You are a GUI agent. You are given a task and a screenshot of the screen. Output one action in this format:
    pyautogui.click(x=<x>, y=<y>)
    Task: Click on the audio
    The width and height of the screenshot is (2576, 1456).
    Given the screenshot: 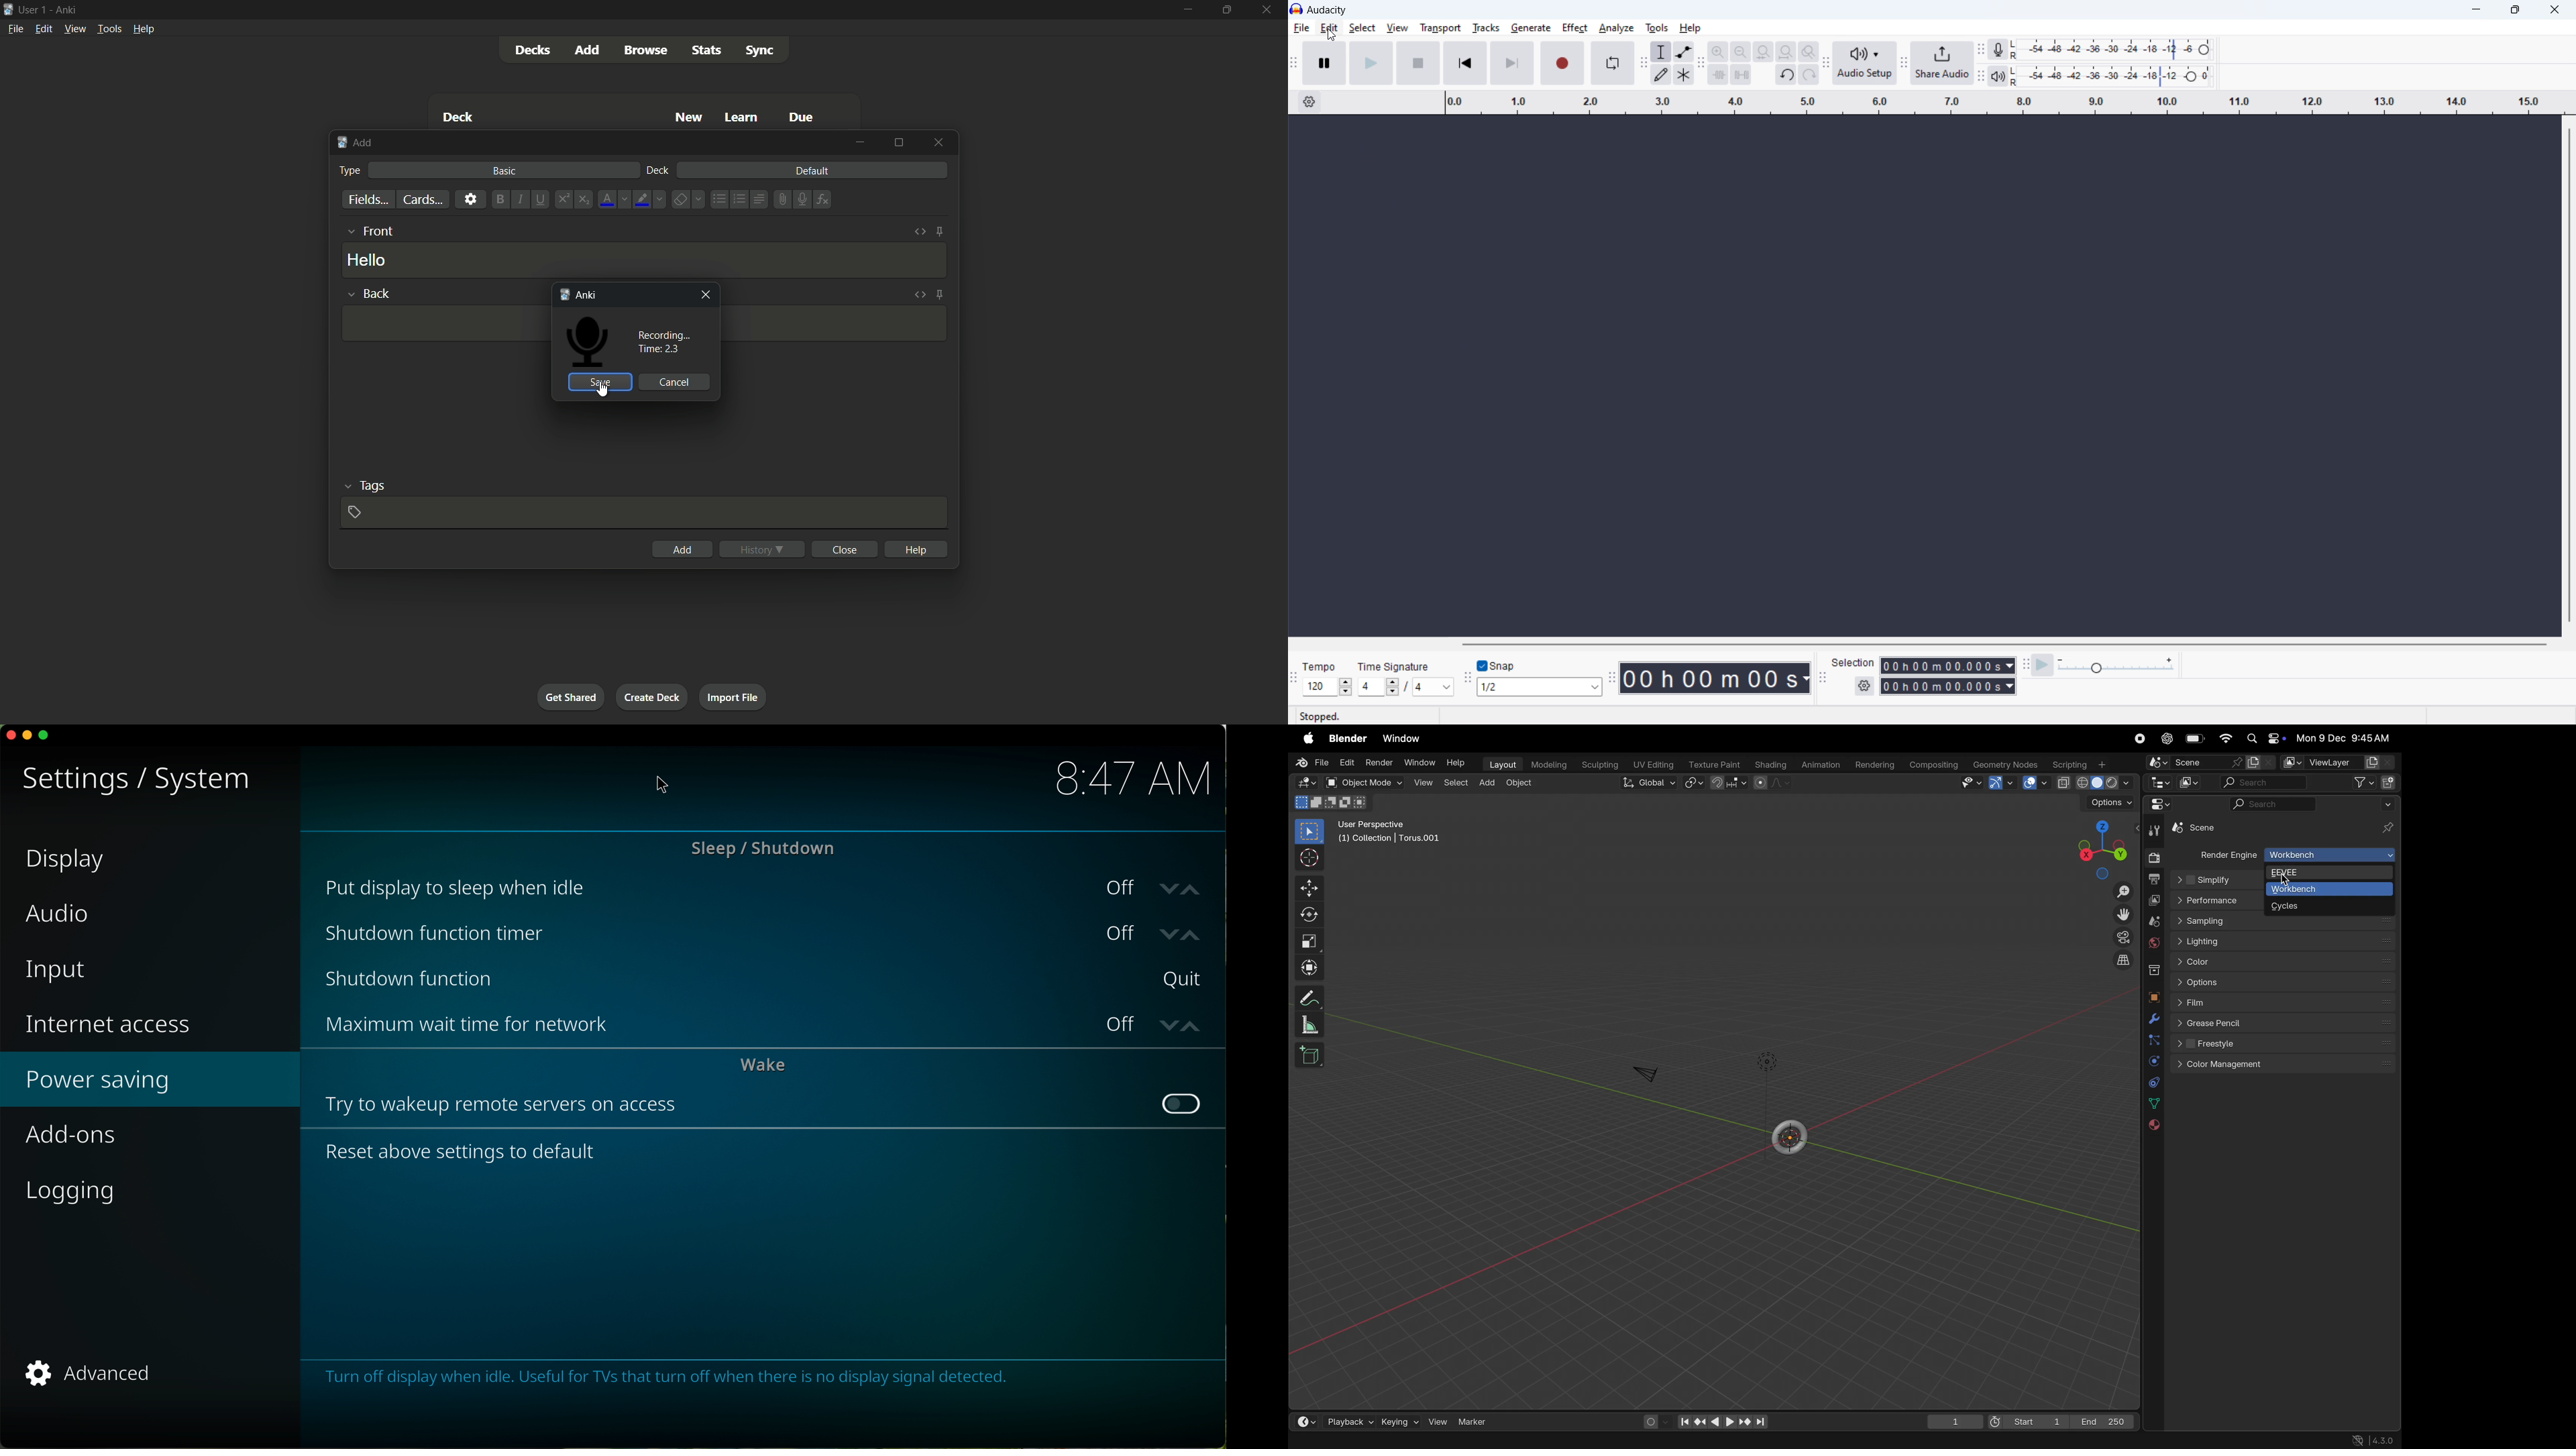 What is the action you would take?
    pyautogui.click(x=60, y=914)
    